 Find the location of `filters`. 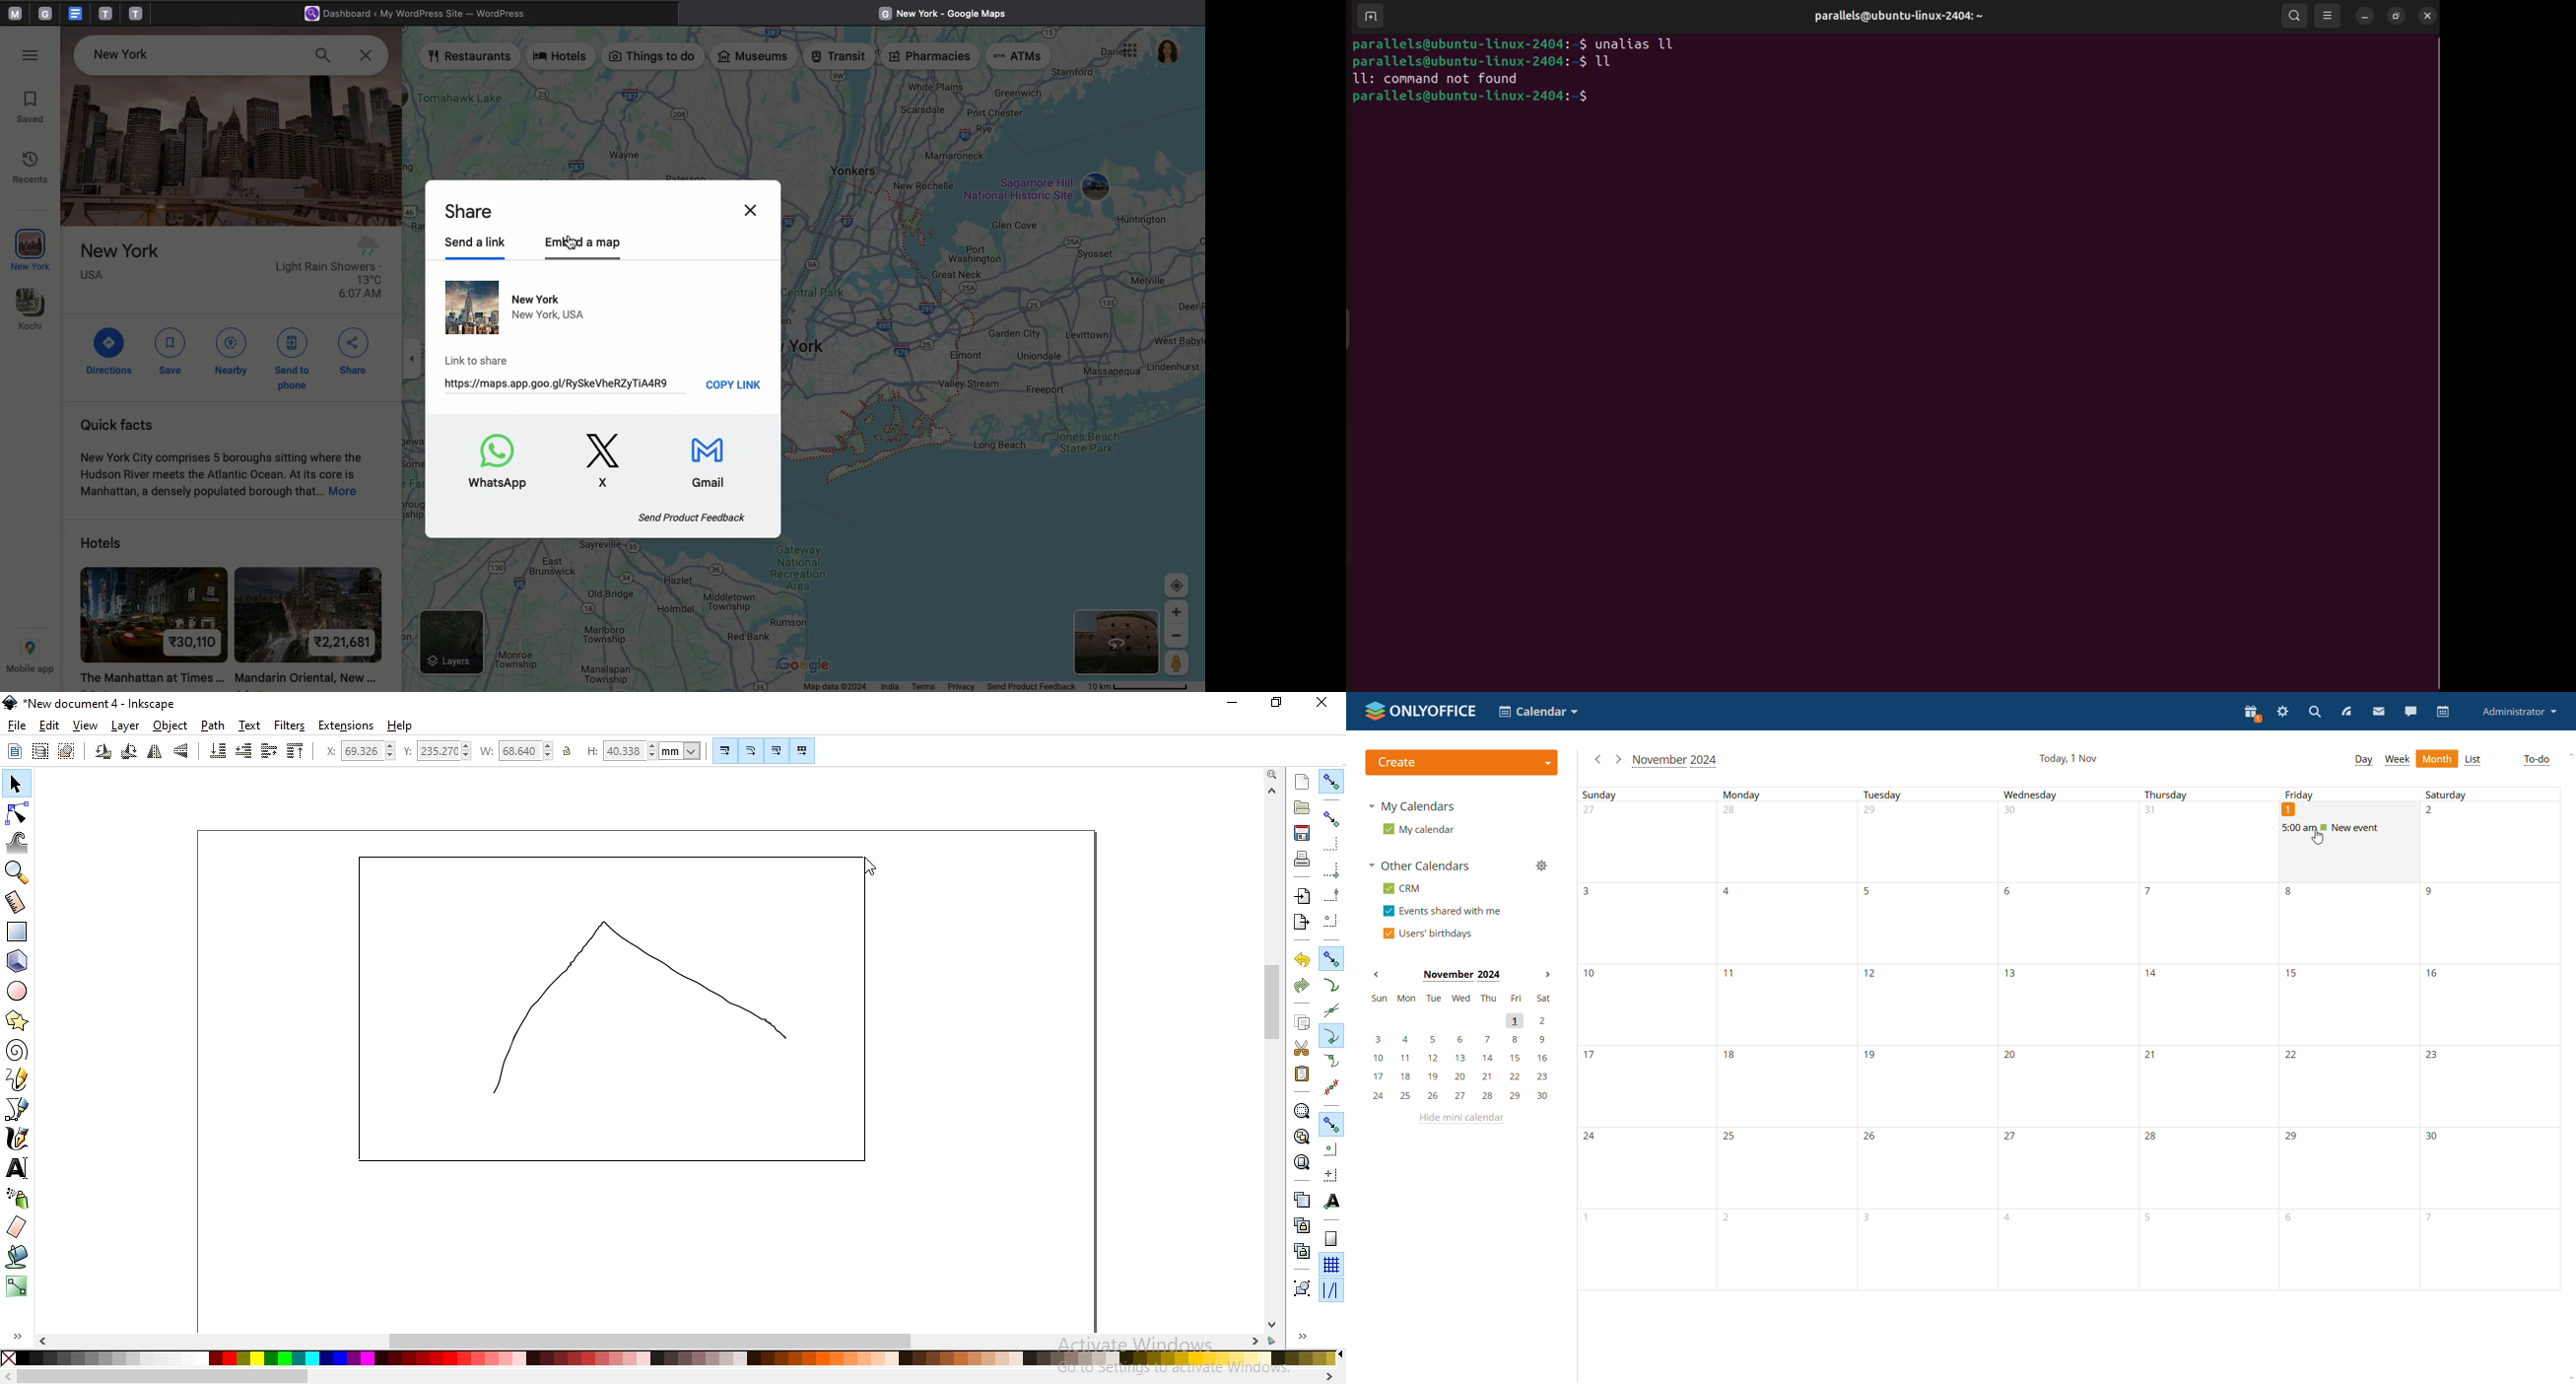

filters is located at coordinates (291, 726).